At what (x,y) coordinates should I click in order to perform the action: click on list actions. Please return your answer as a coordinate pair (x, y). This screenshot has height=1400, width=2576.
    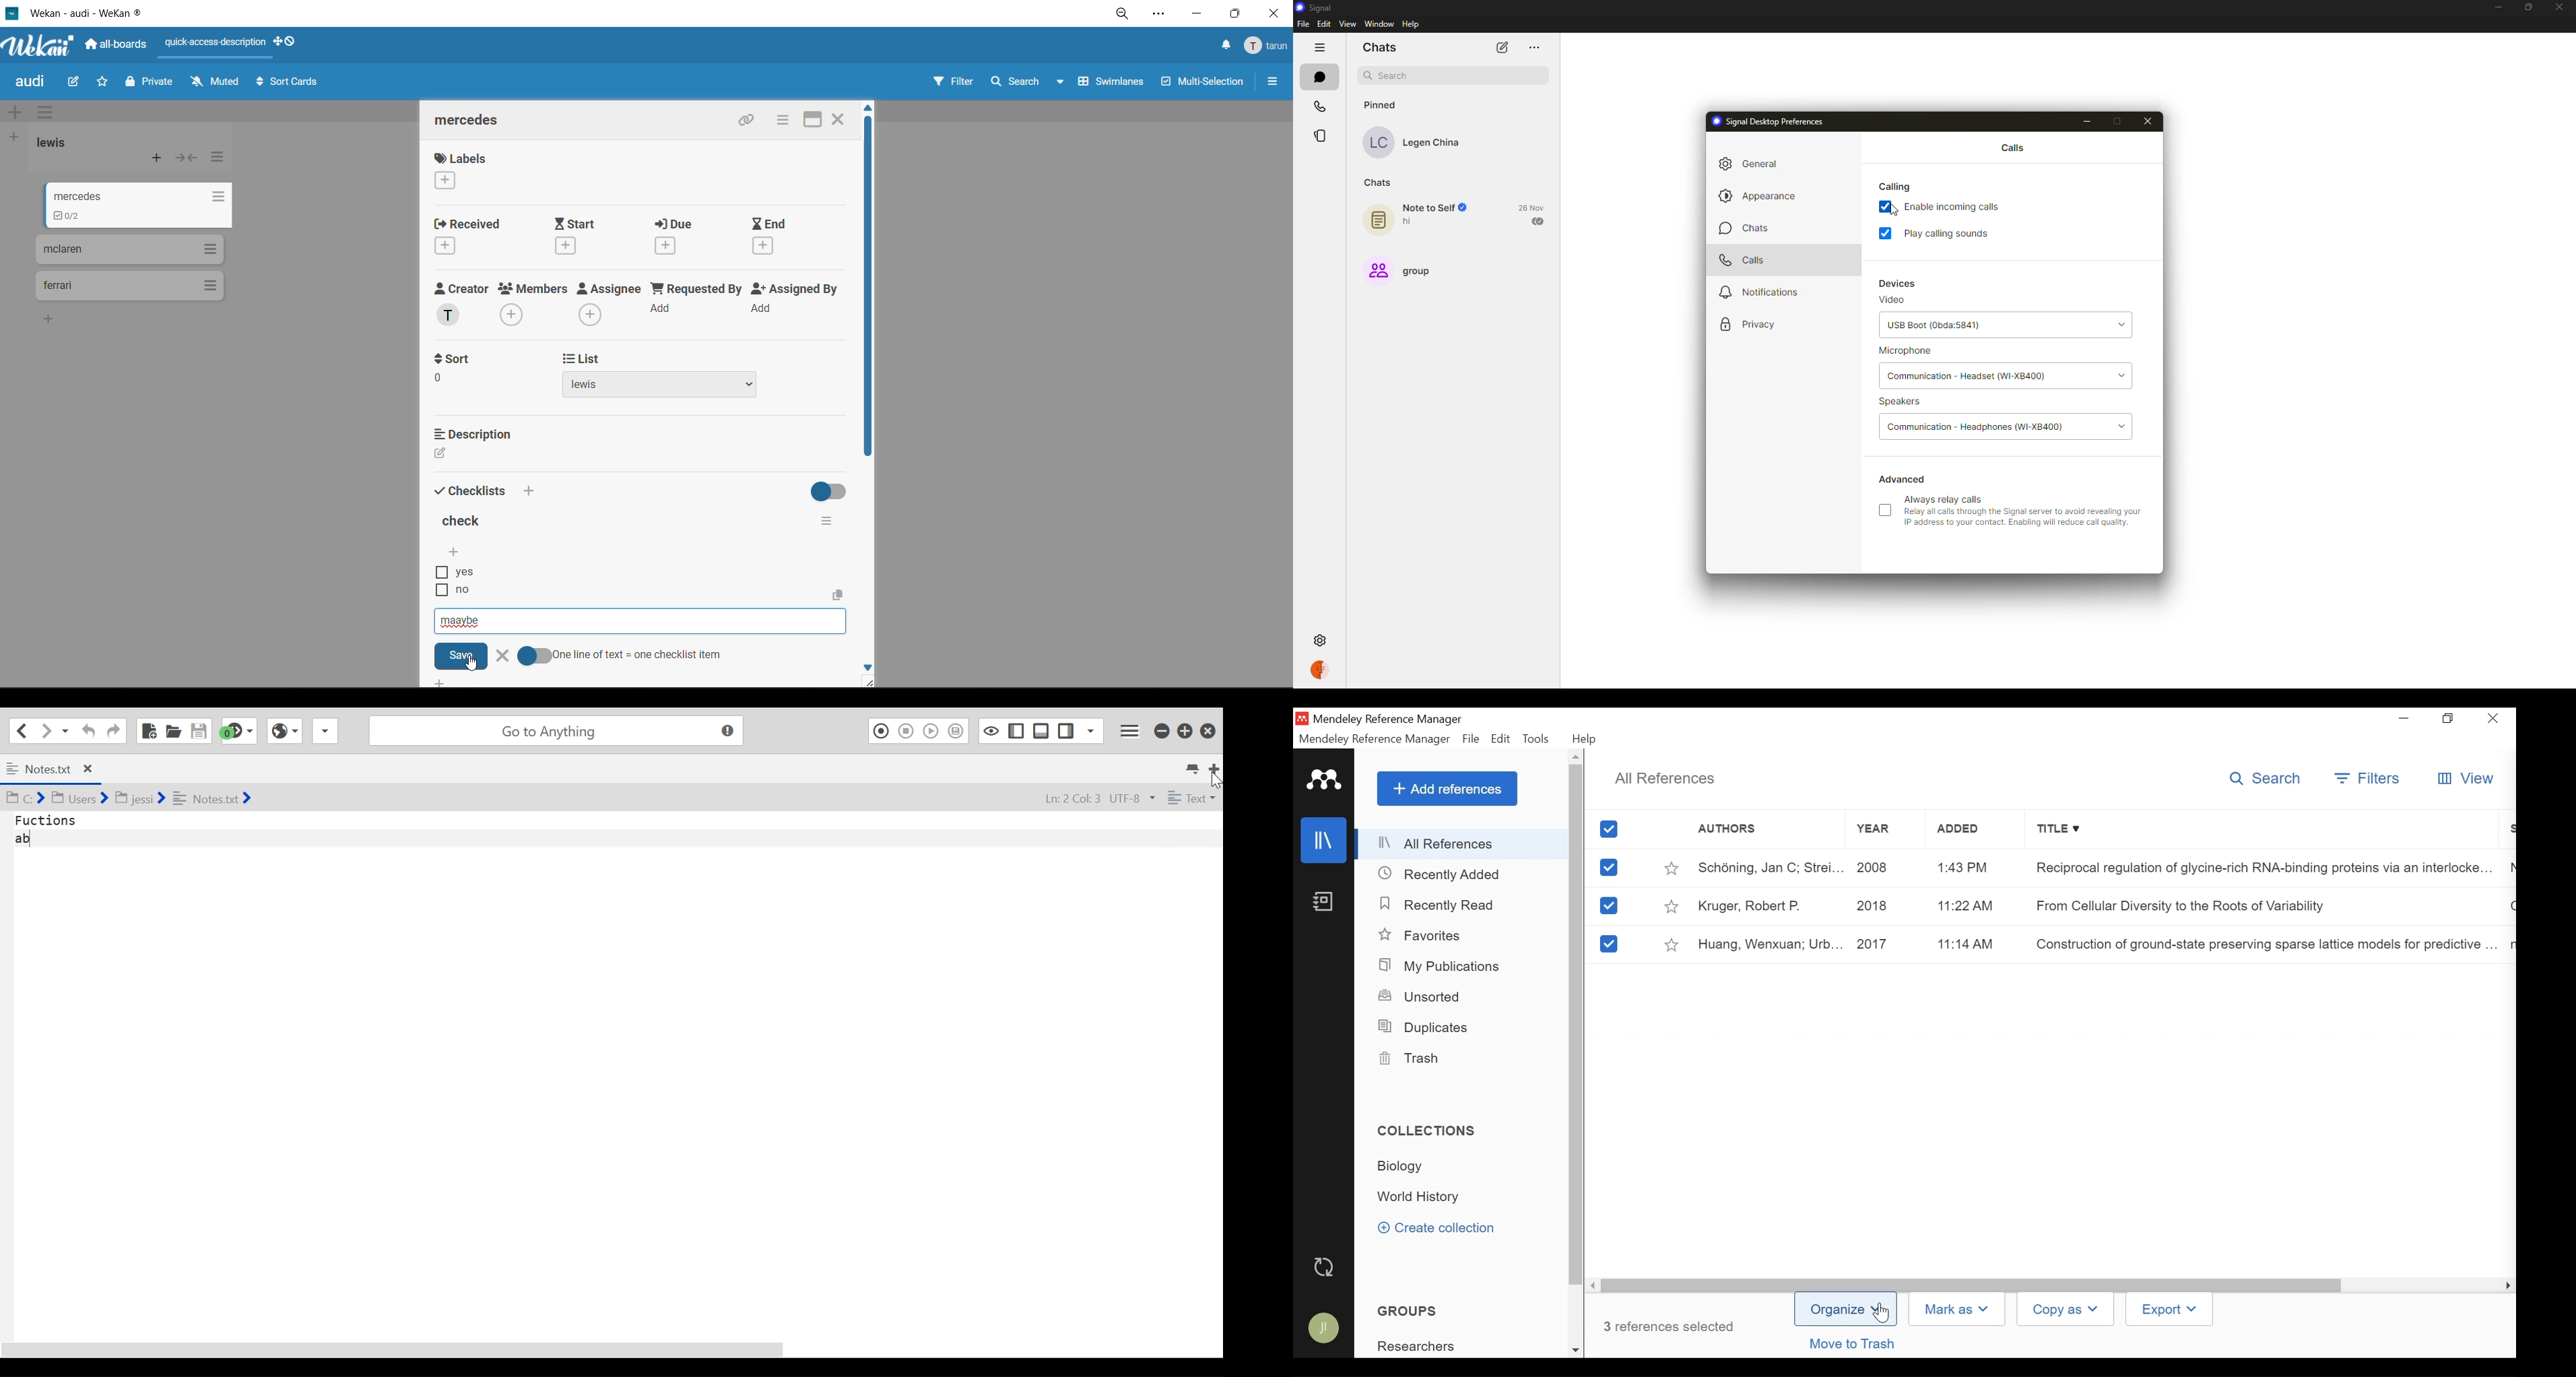
    Looking at the image, I should click on (211, 197).